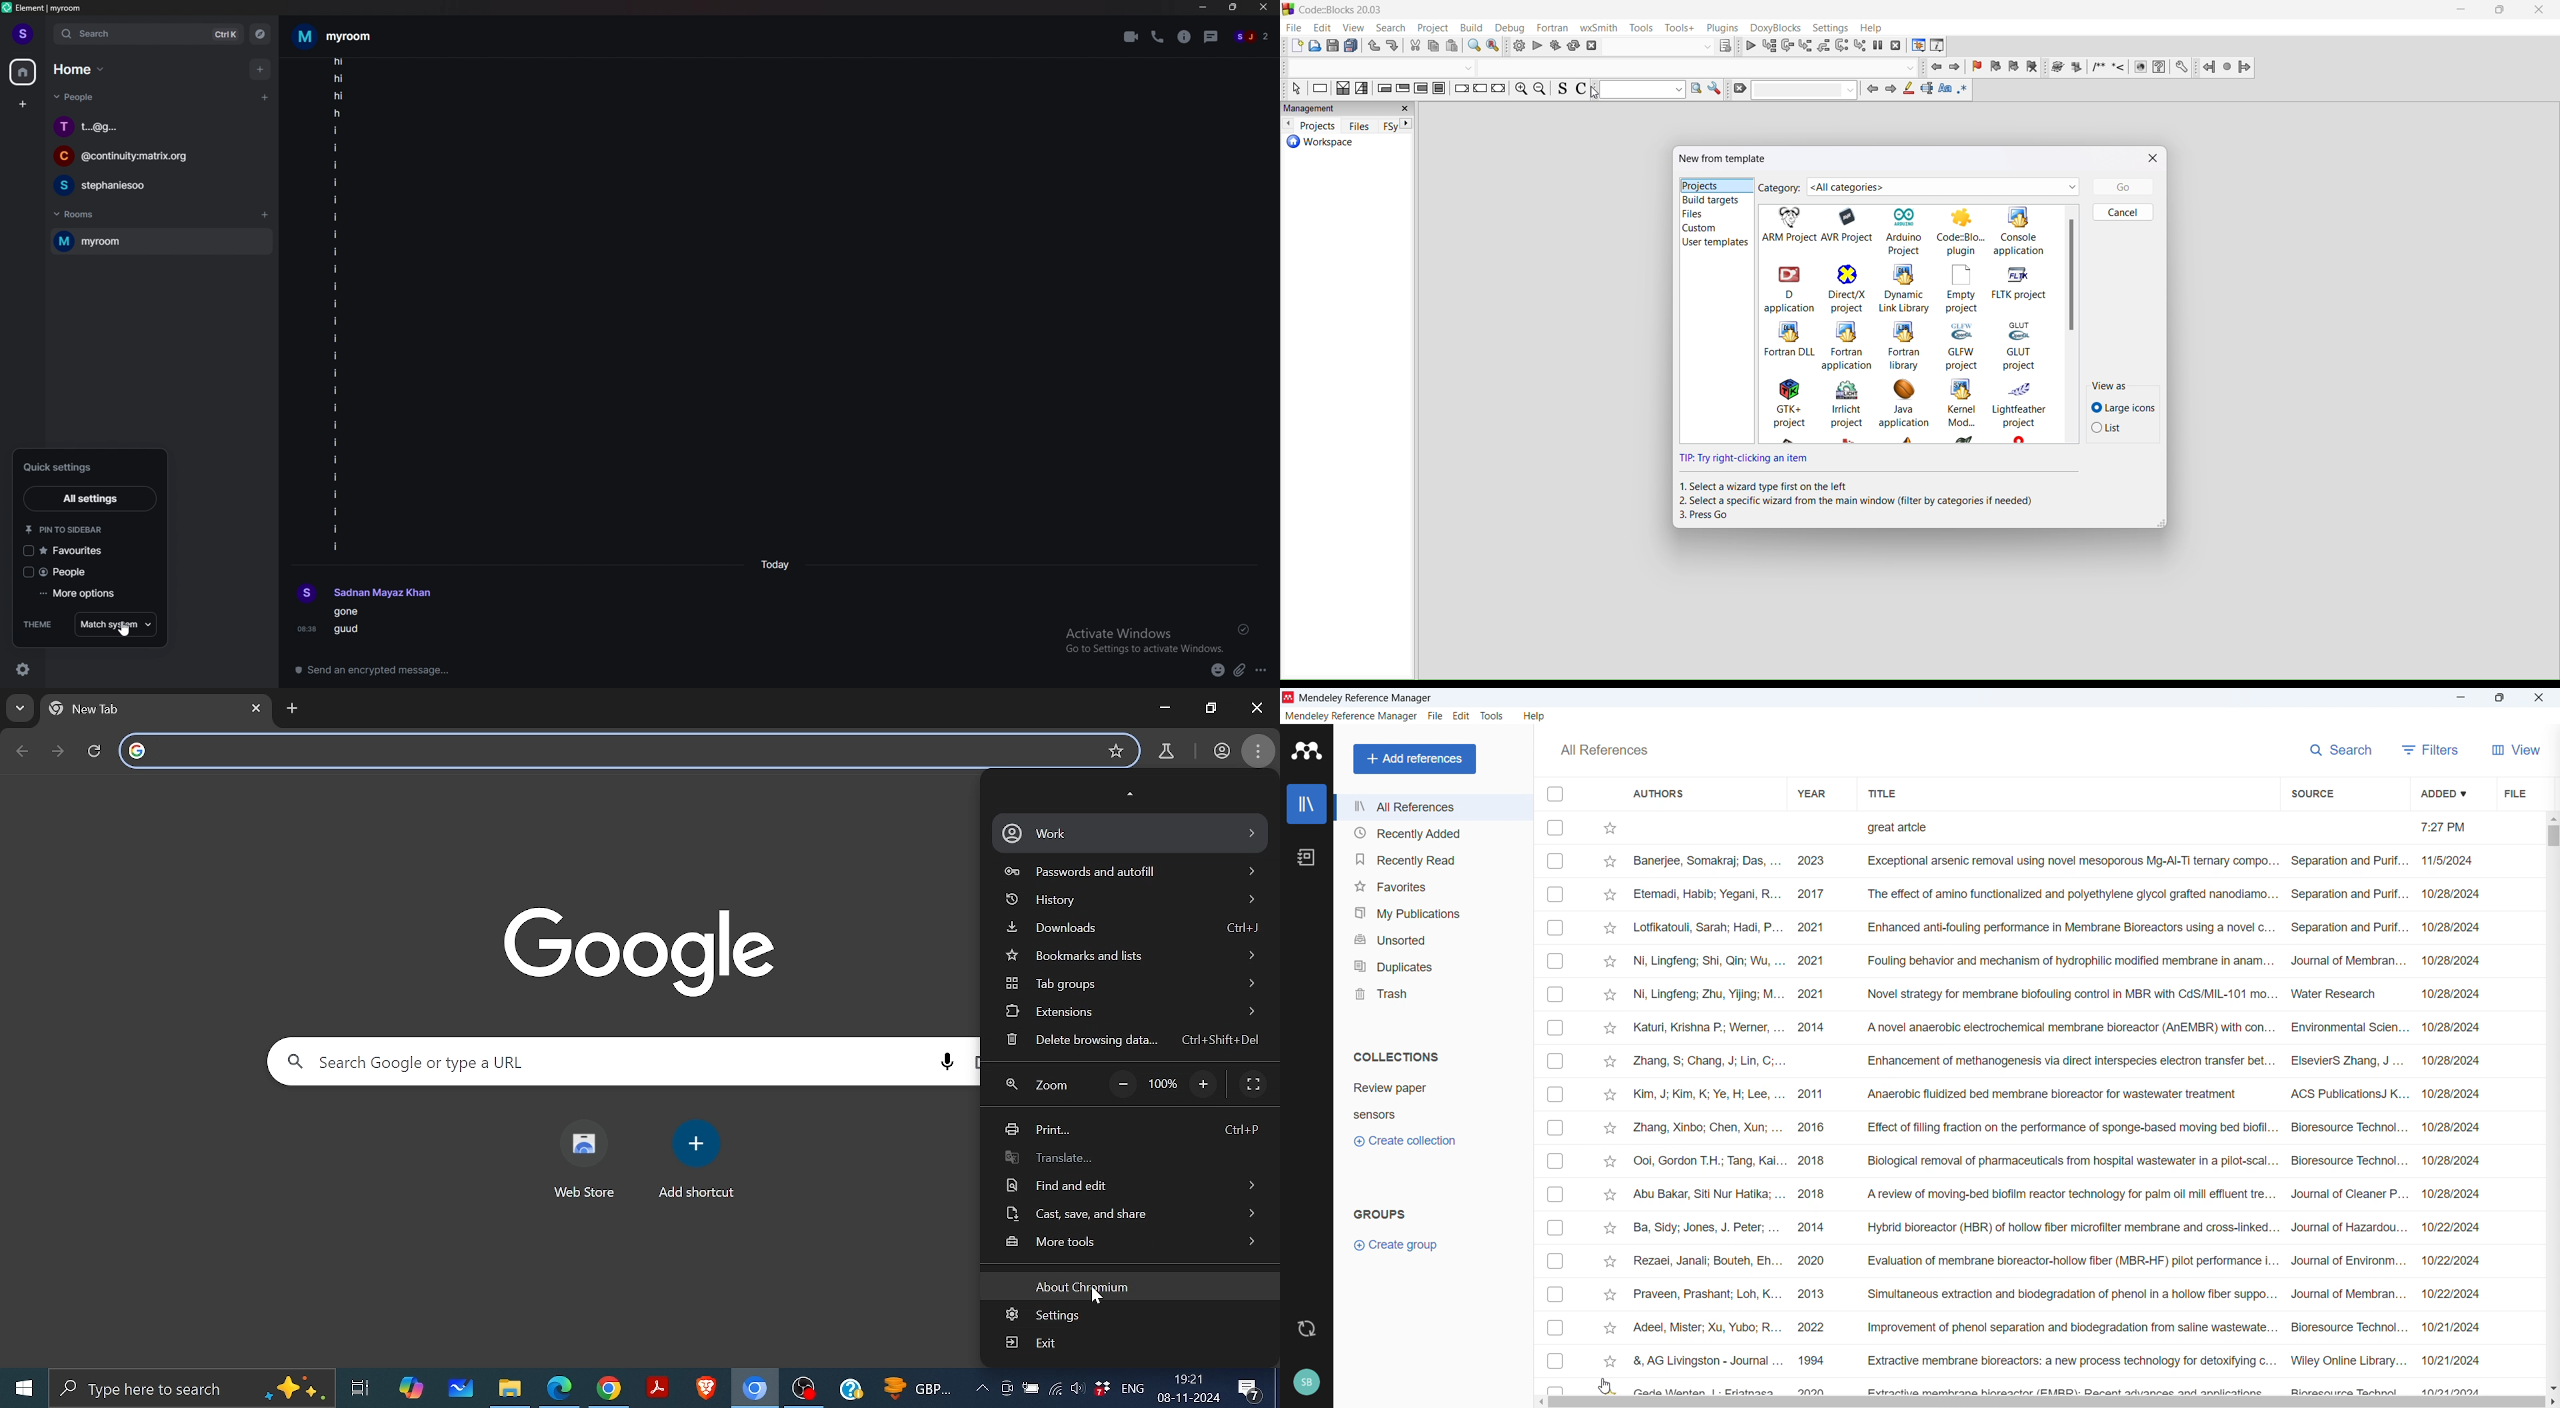 The width and height of the screenshot is (2576, 1428). Describe the element at coordinates (1513, 28) in the screenshot. I see `debug` at that location.